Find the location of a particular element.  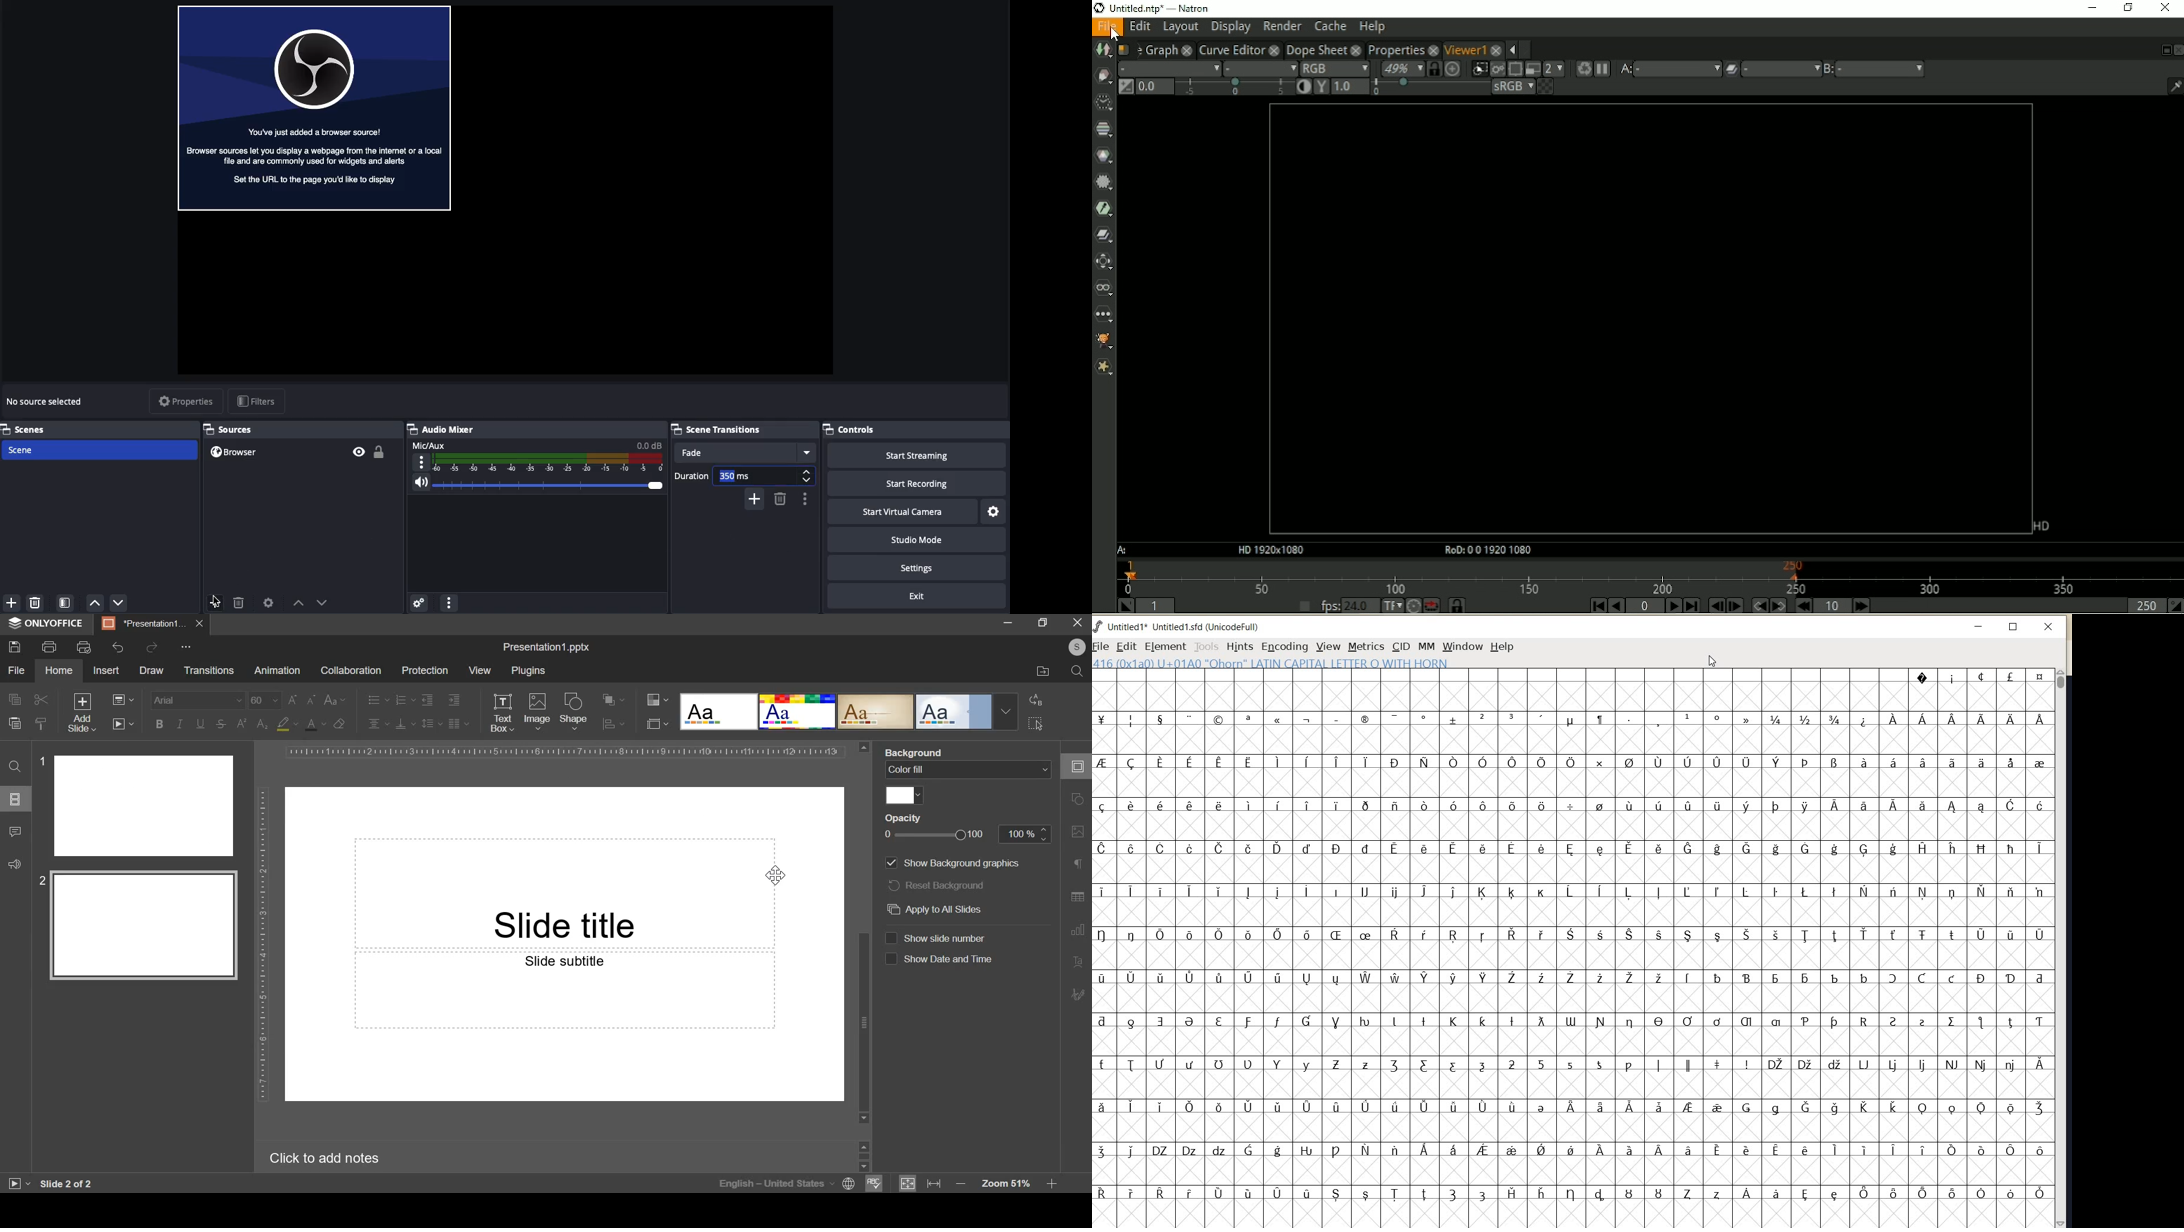

Controls is located at coordinates (855, 430).